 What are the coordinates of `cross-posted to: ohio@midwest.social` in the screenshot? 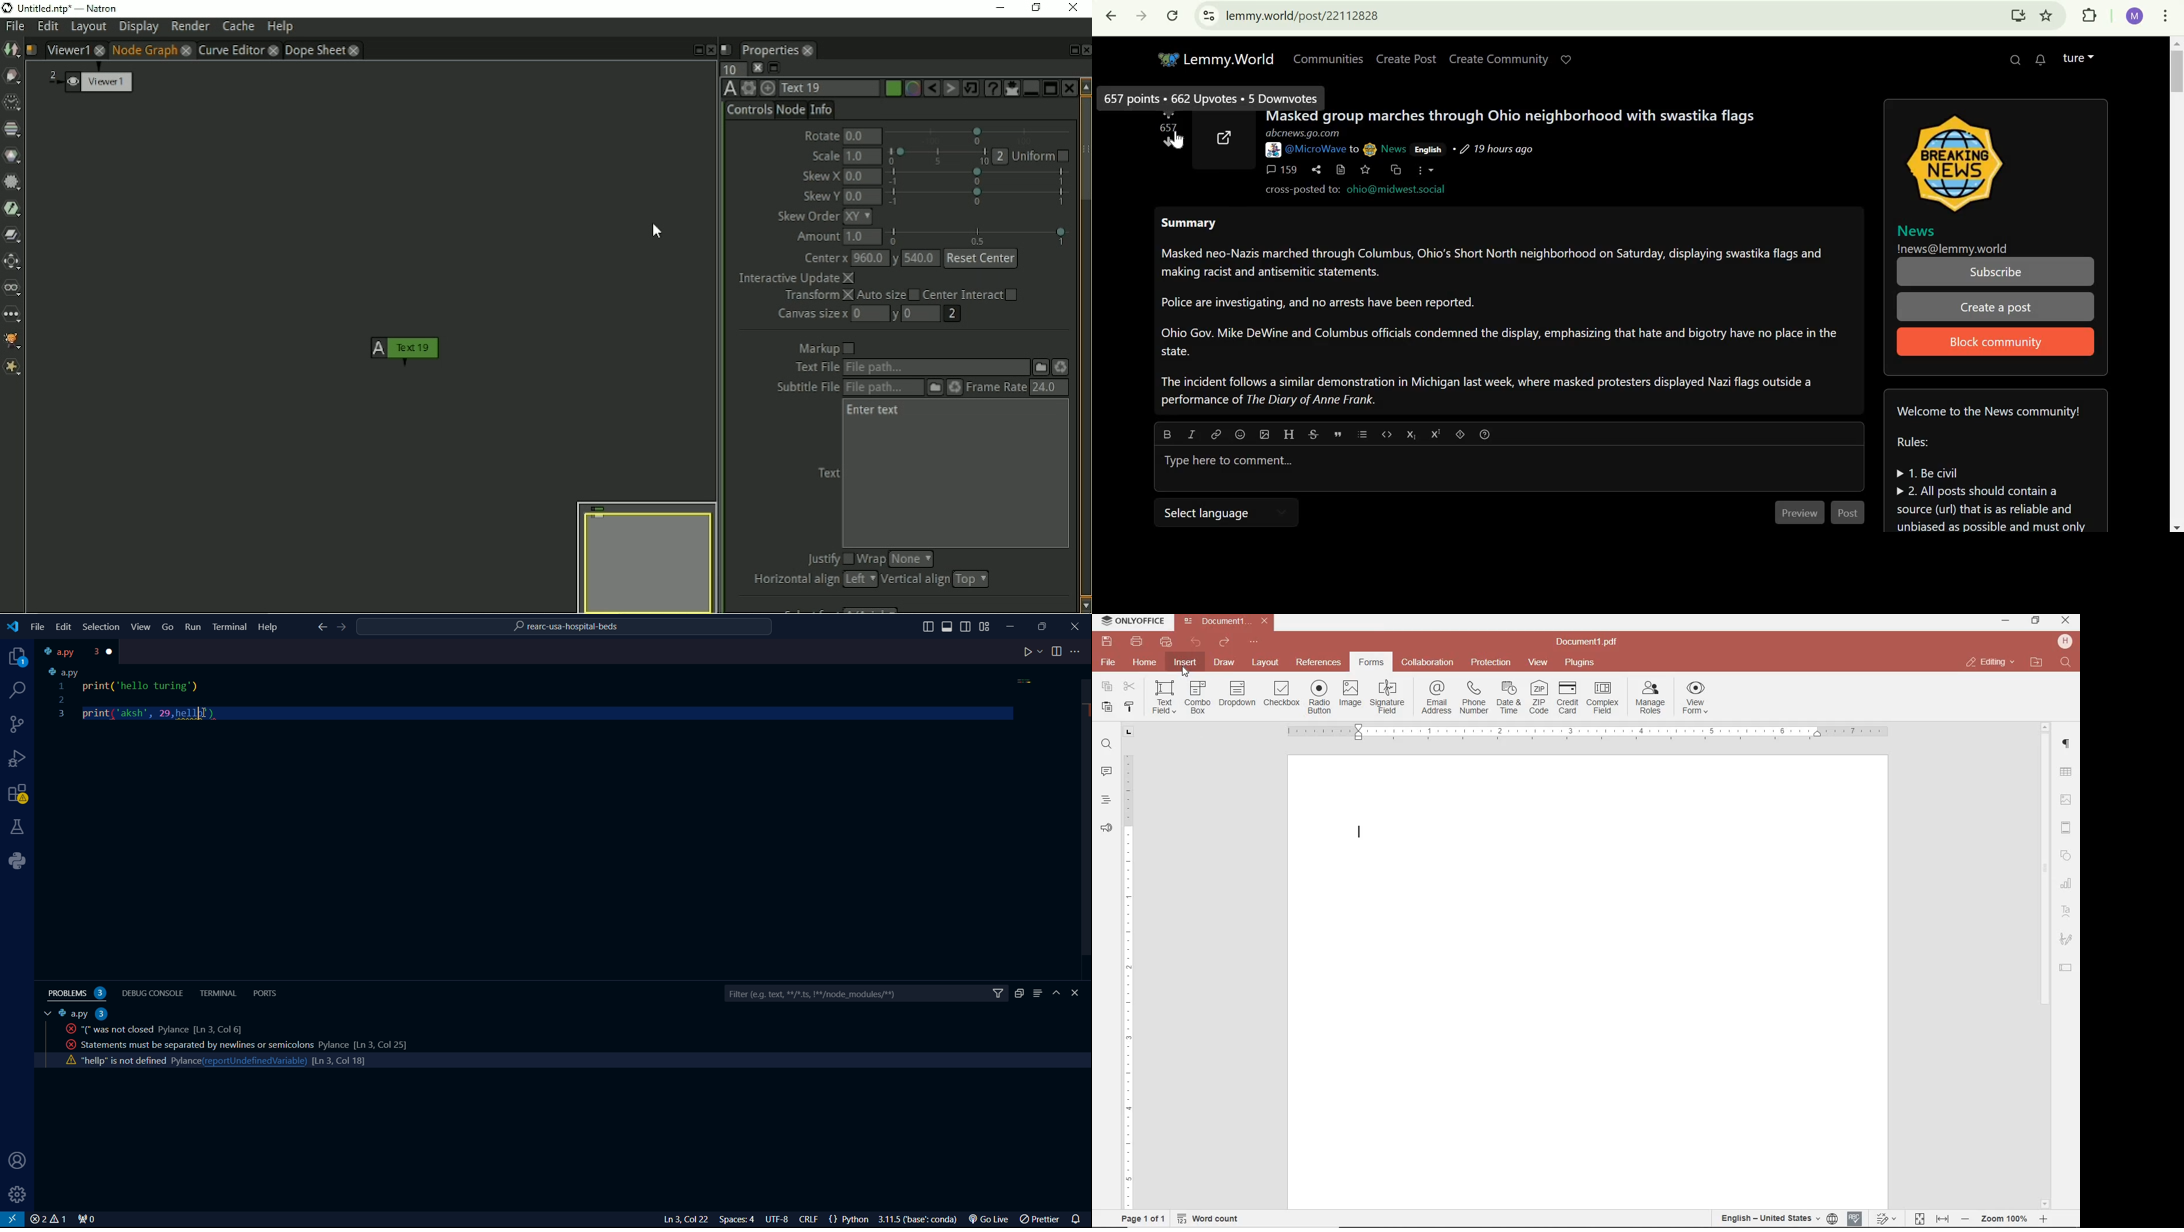 It's located at (1350, 190).